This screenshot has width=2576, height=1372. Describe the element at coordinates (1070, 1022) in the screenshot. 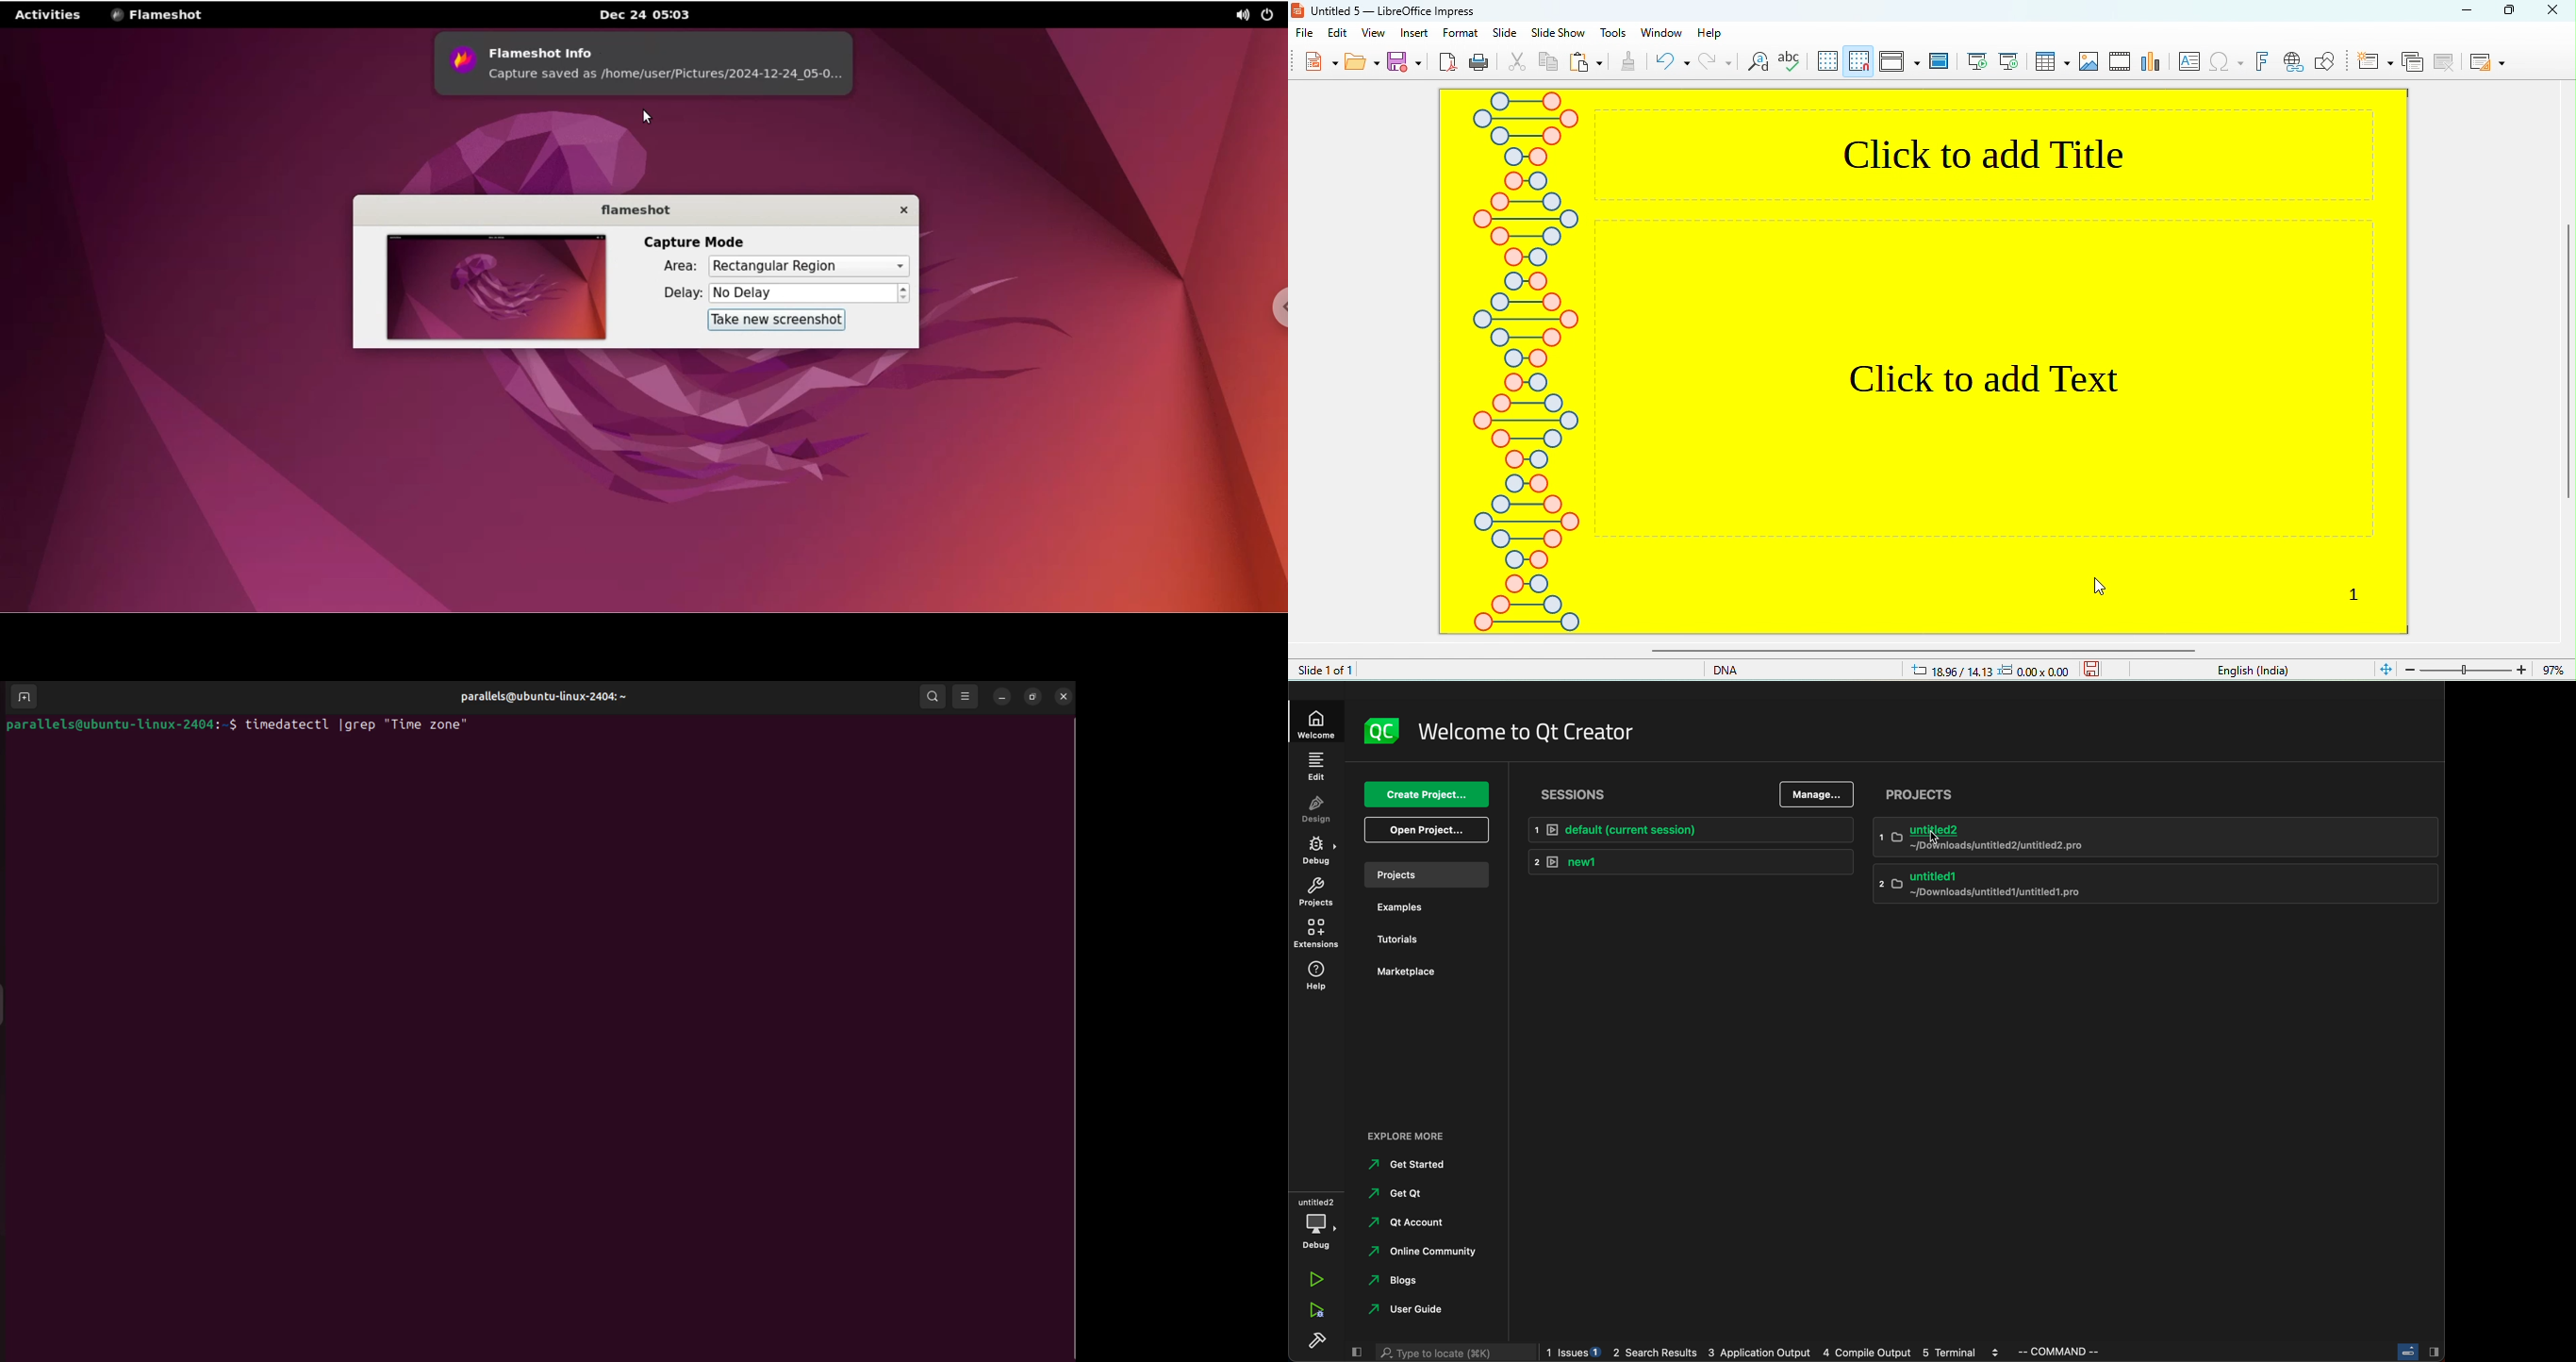

I see `Scrollbar` at that location.